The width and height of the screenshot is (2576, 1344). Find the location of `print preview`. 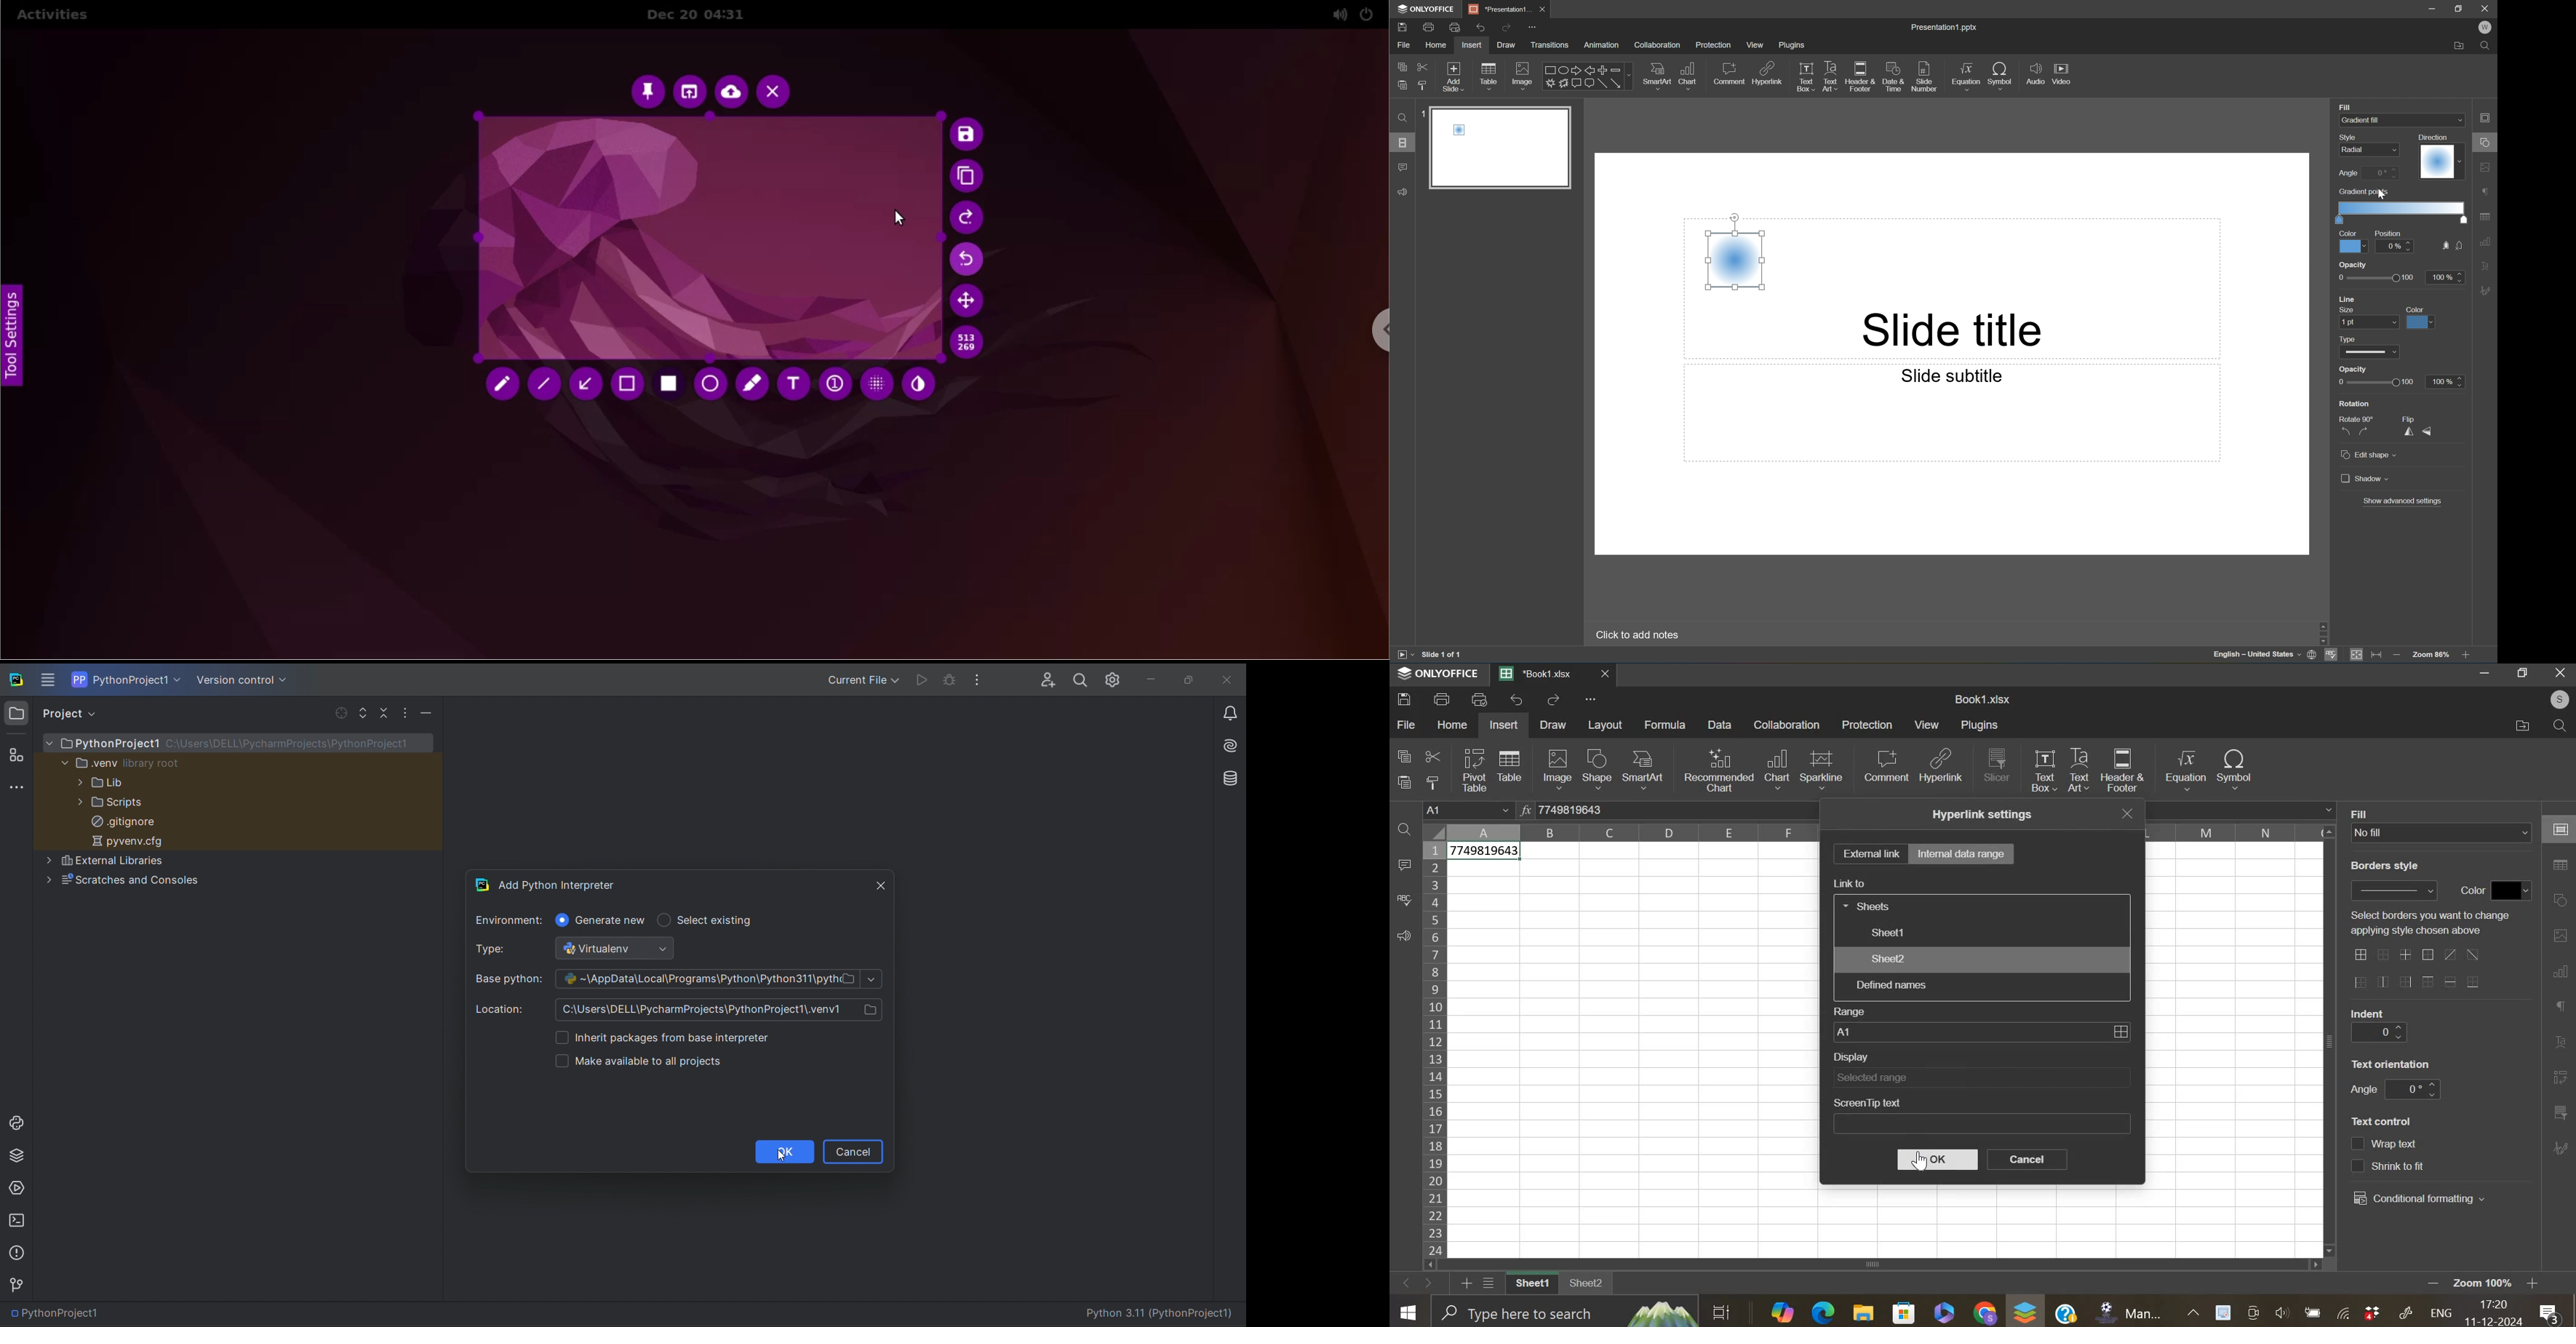

print preview is located at coordinates (1480, 699).